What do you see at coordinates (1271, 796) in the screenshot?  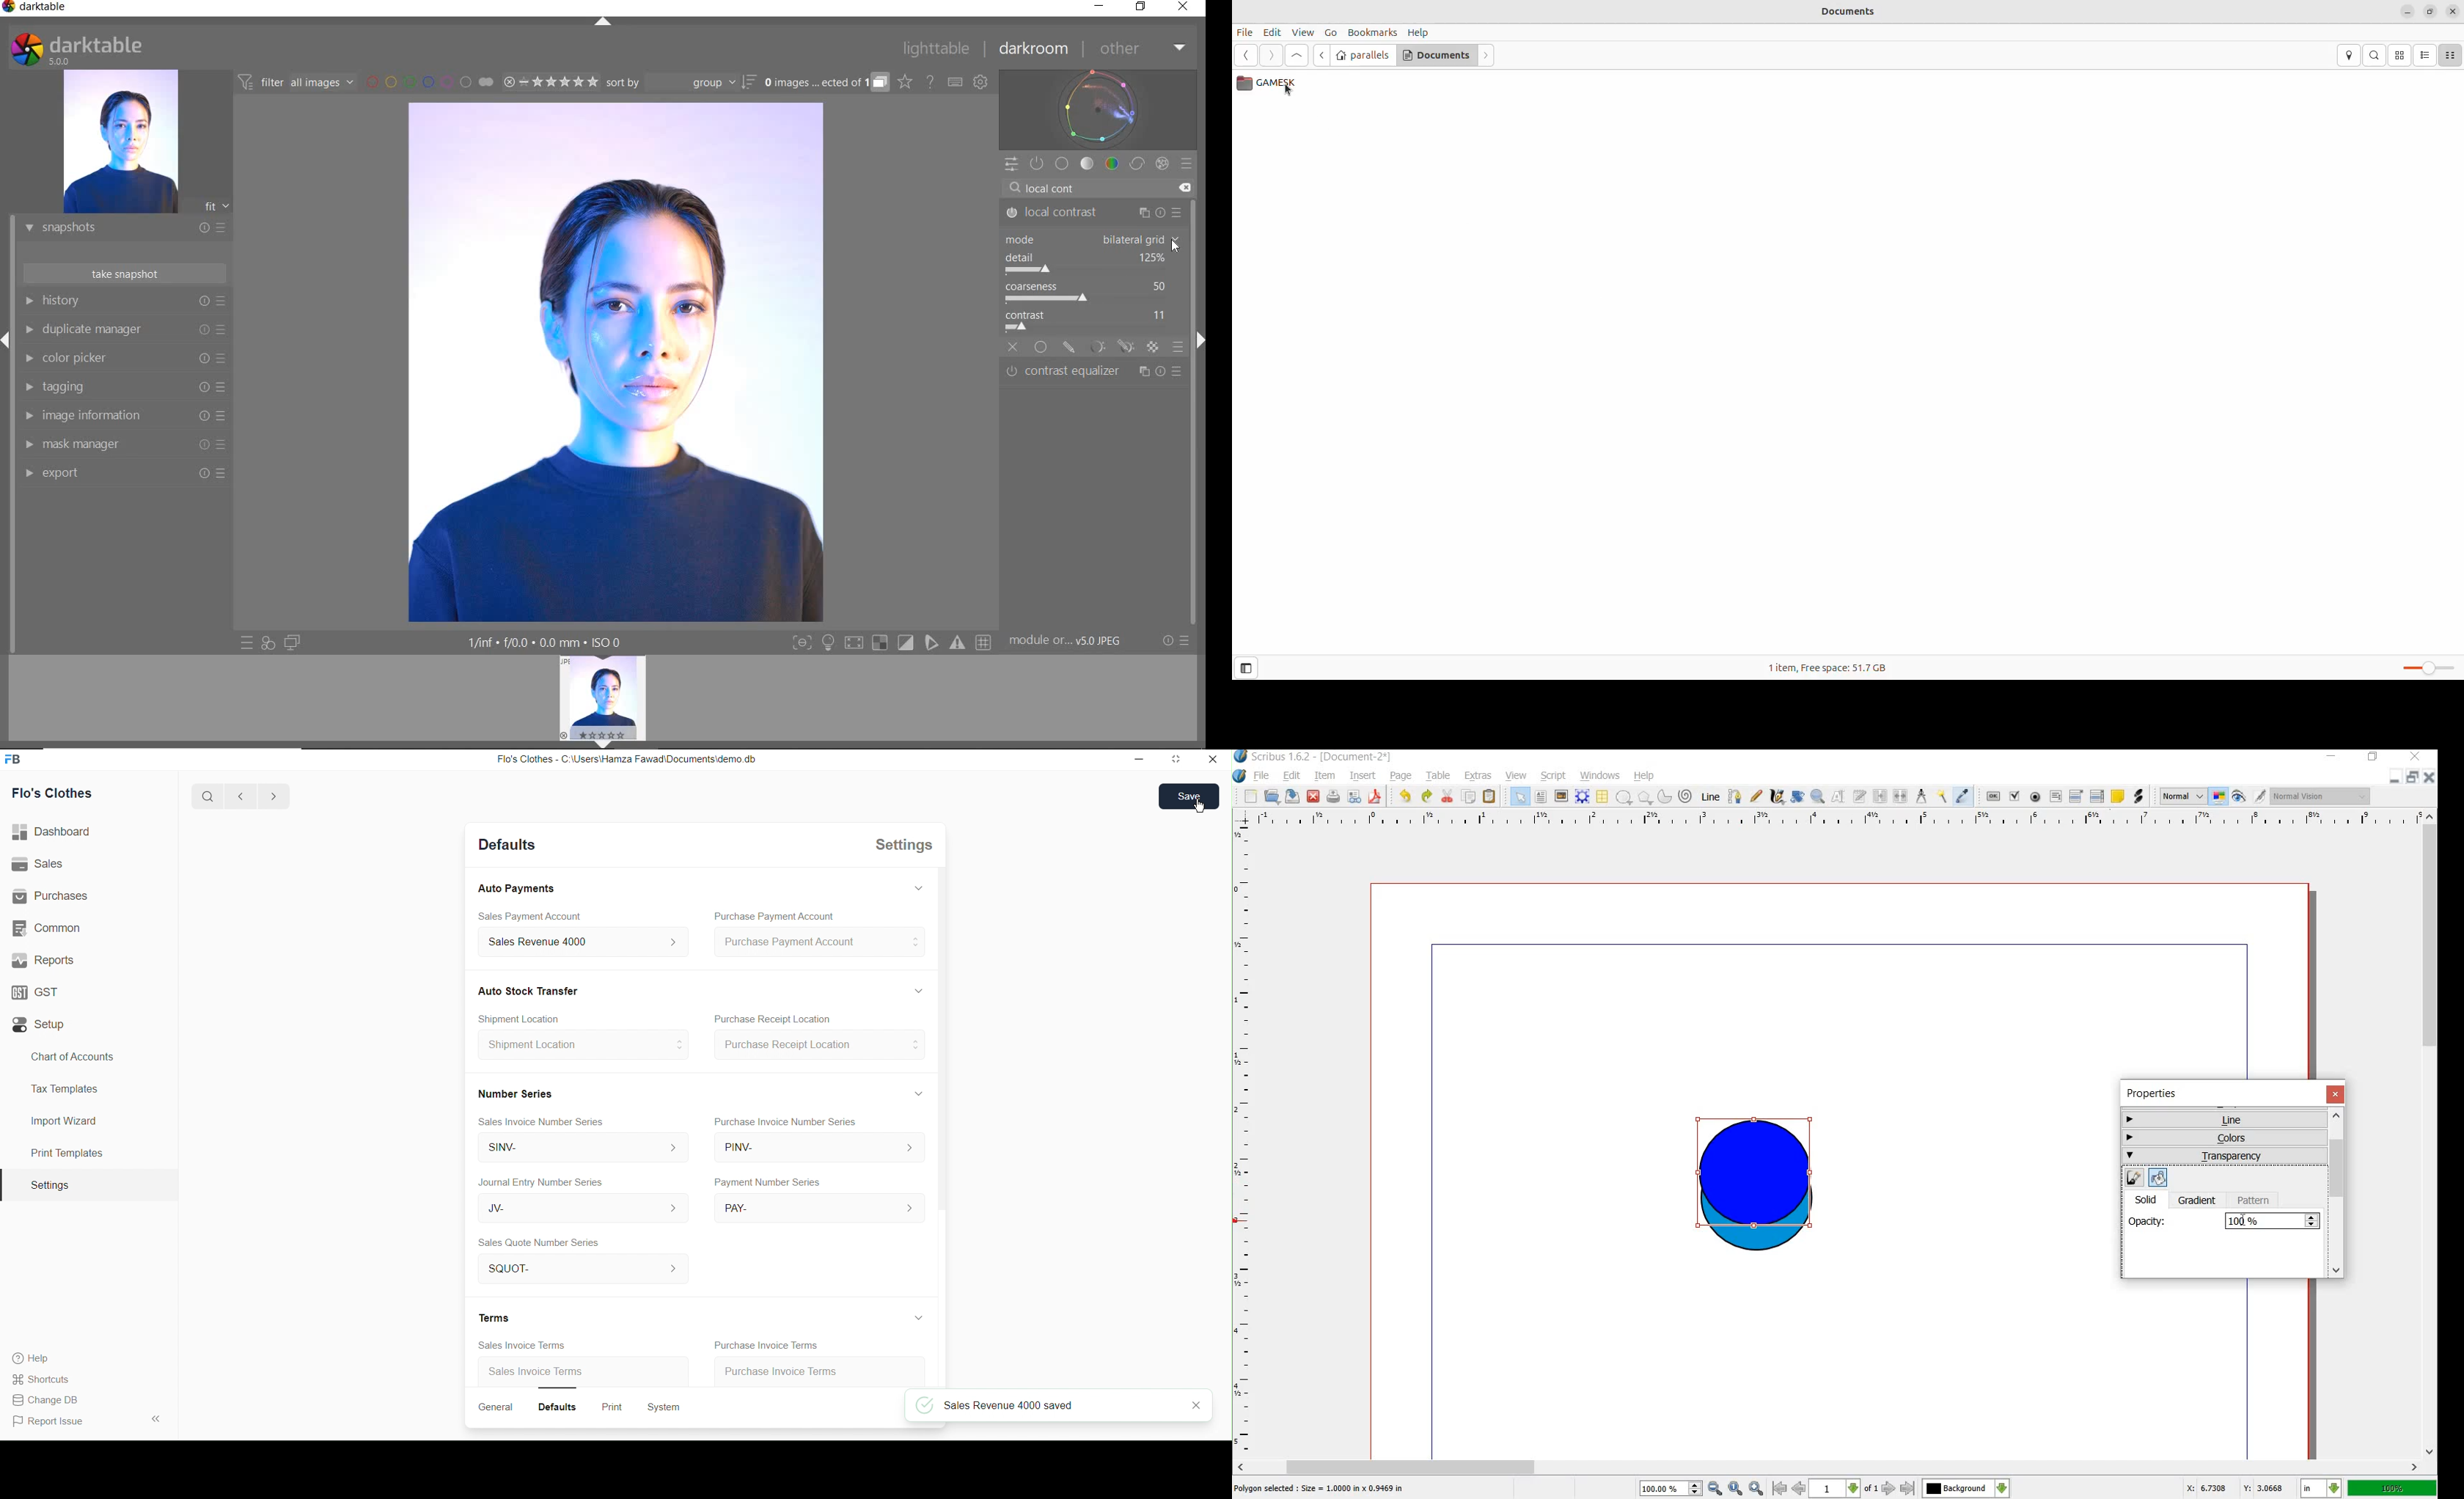 I see `open` at bounding box center [1271, 796].